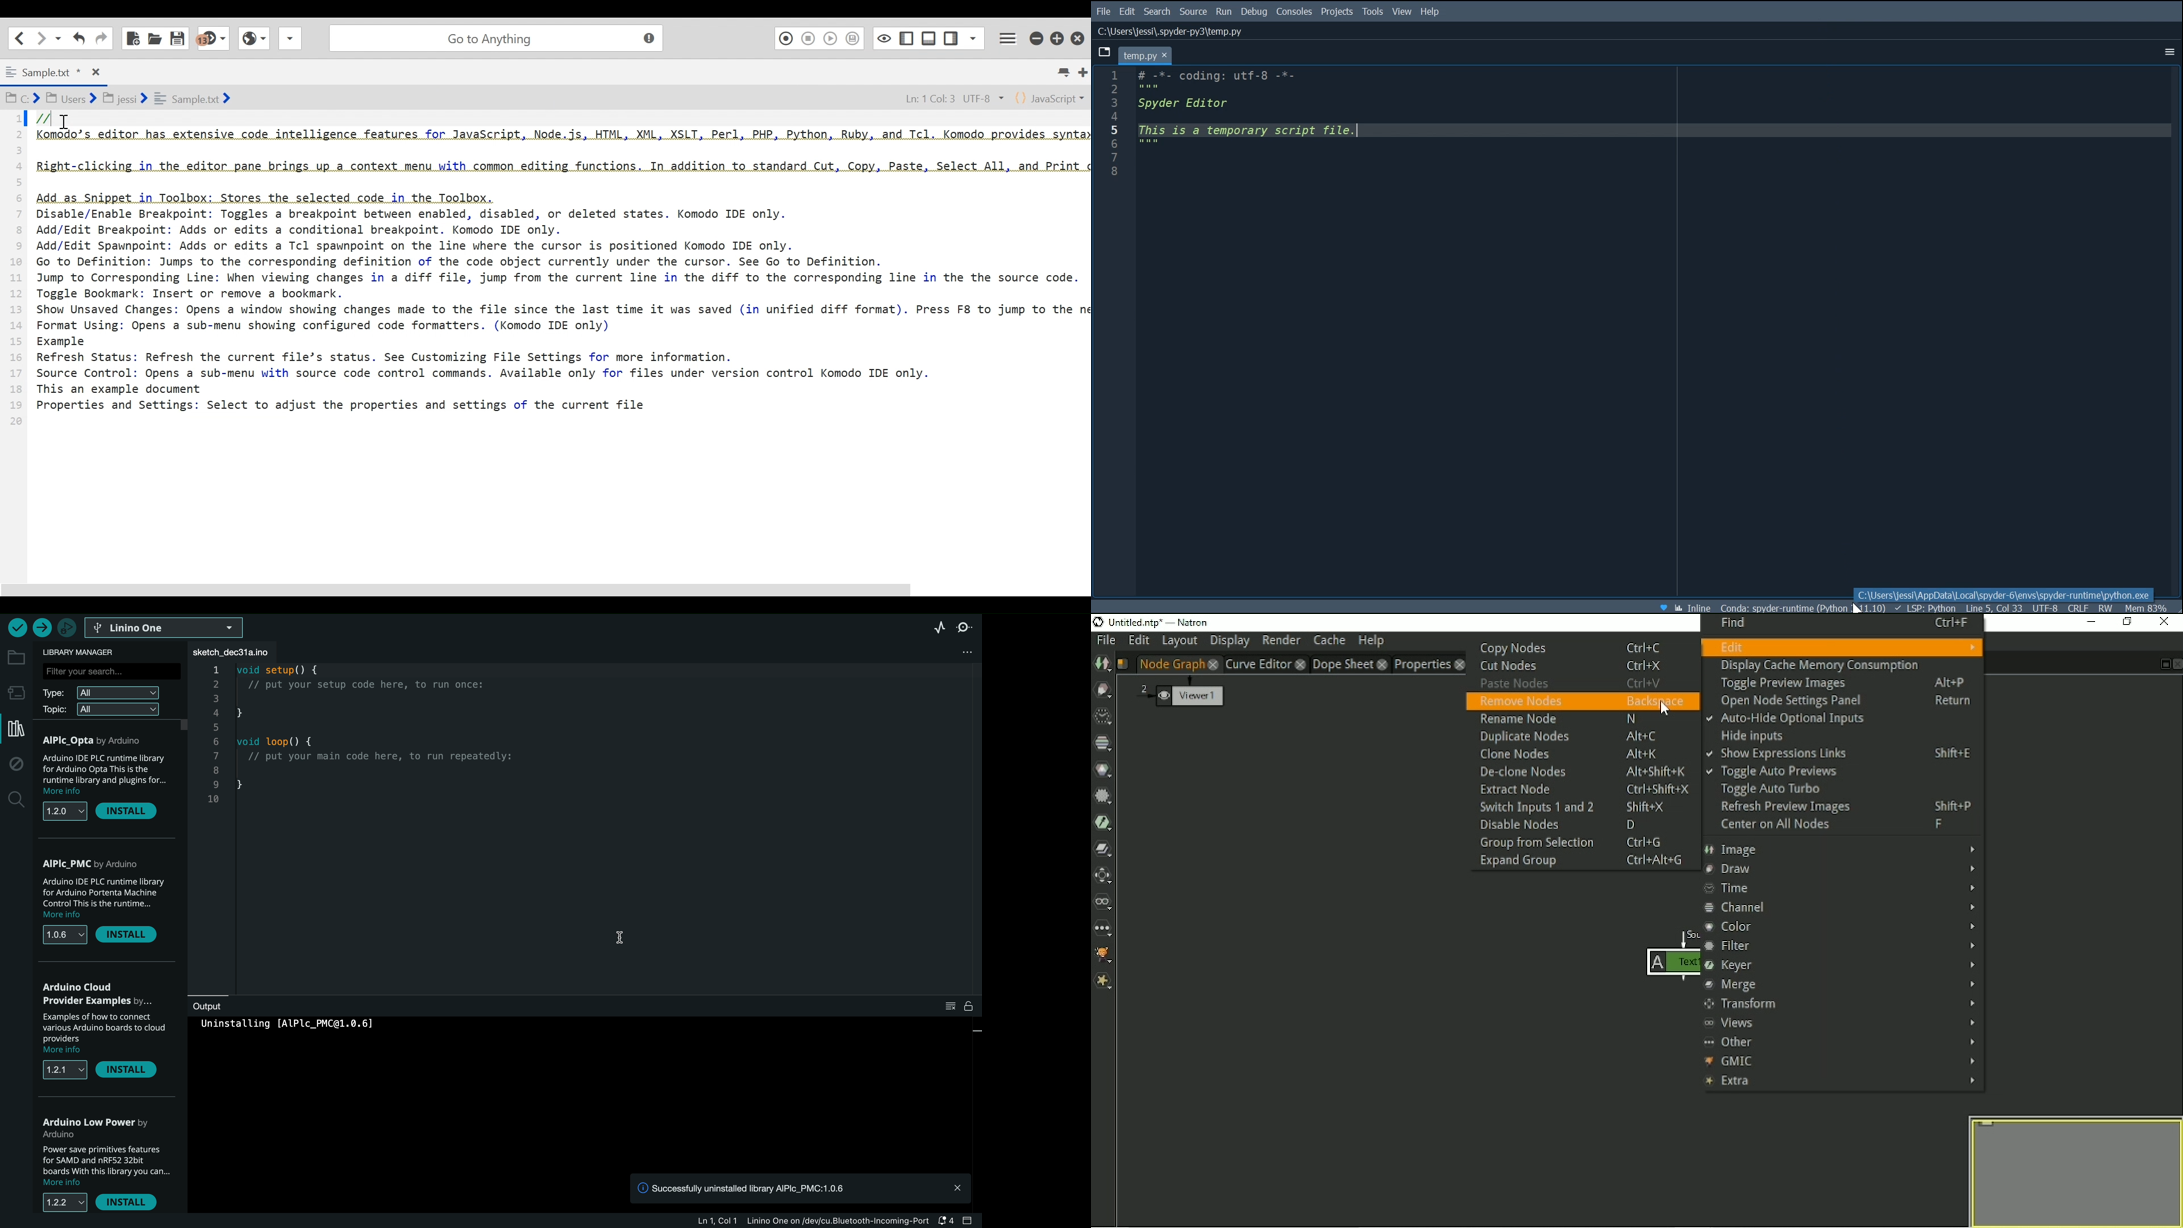 This screenshot has width=2184, height=1232. What do you see at coordinates (1194, 12) in the screenshot?
I see `Source` at bounding box center [1194, 12].